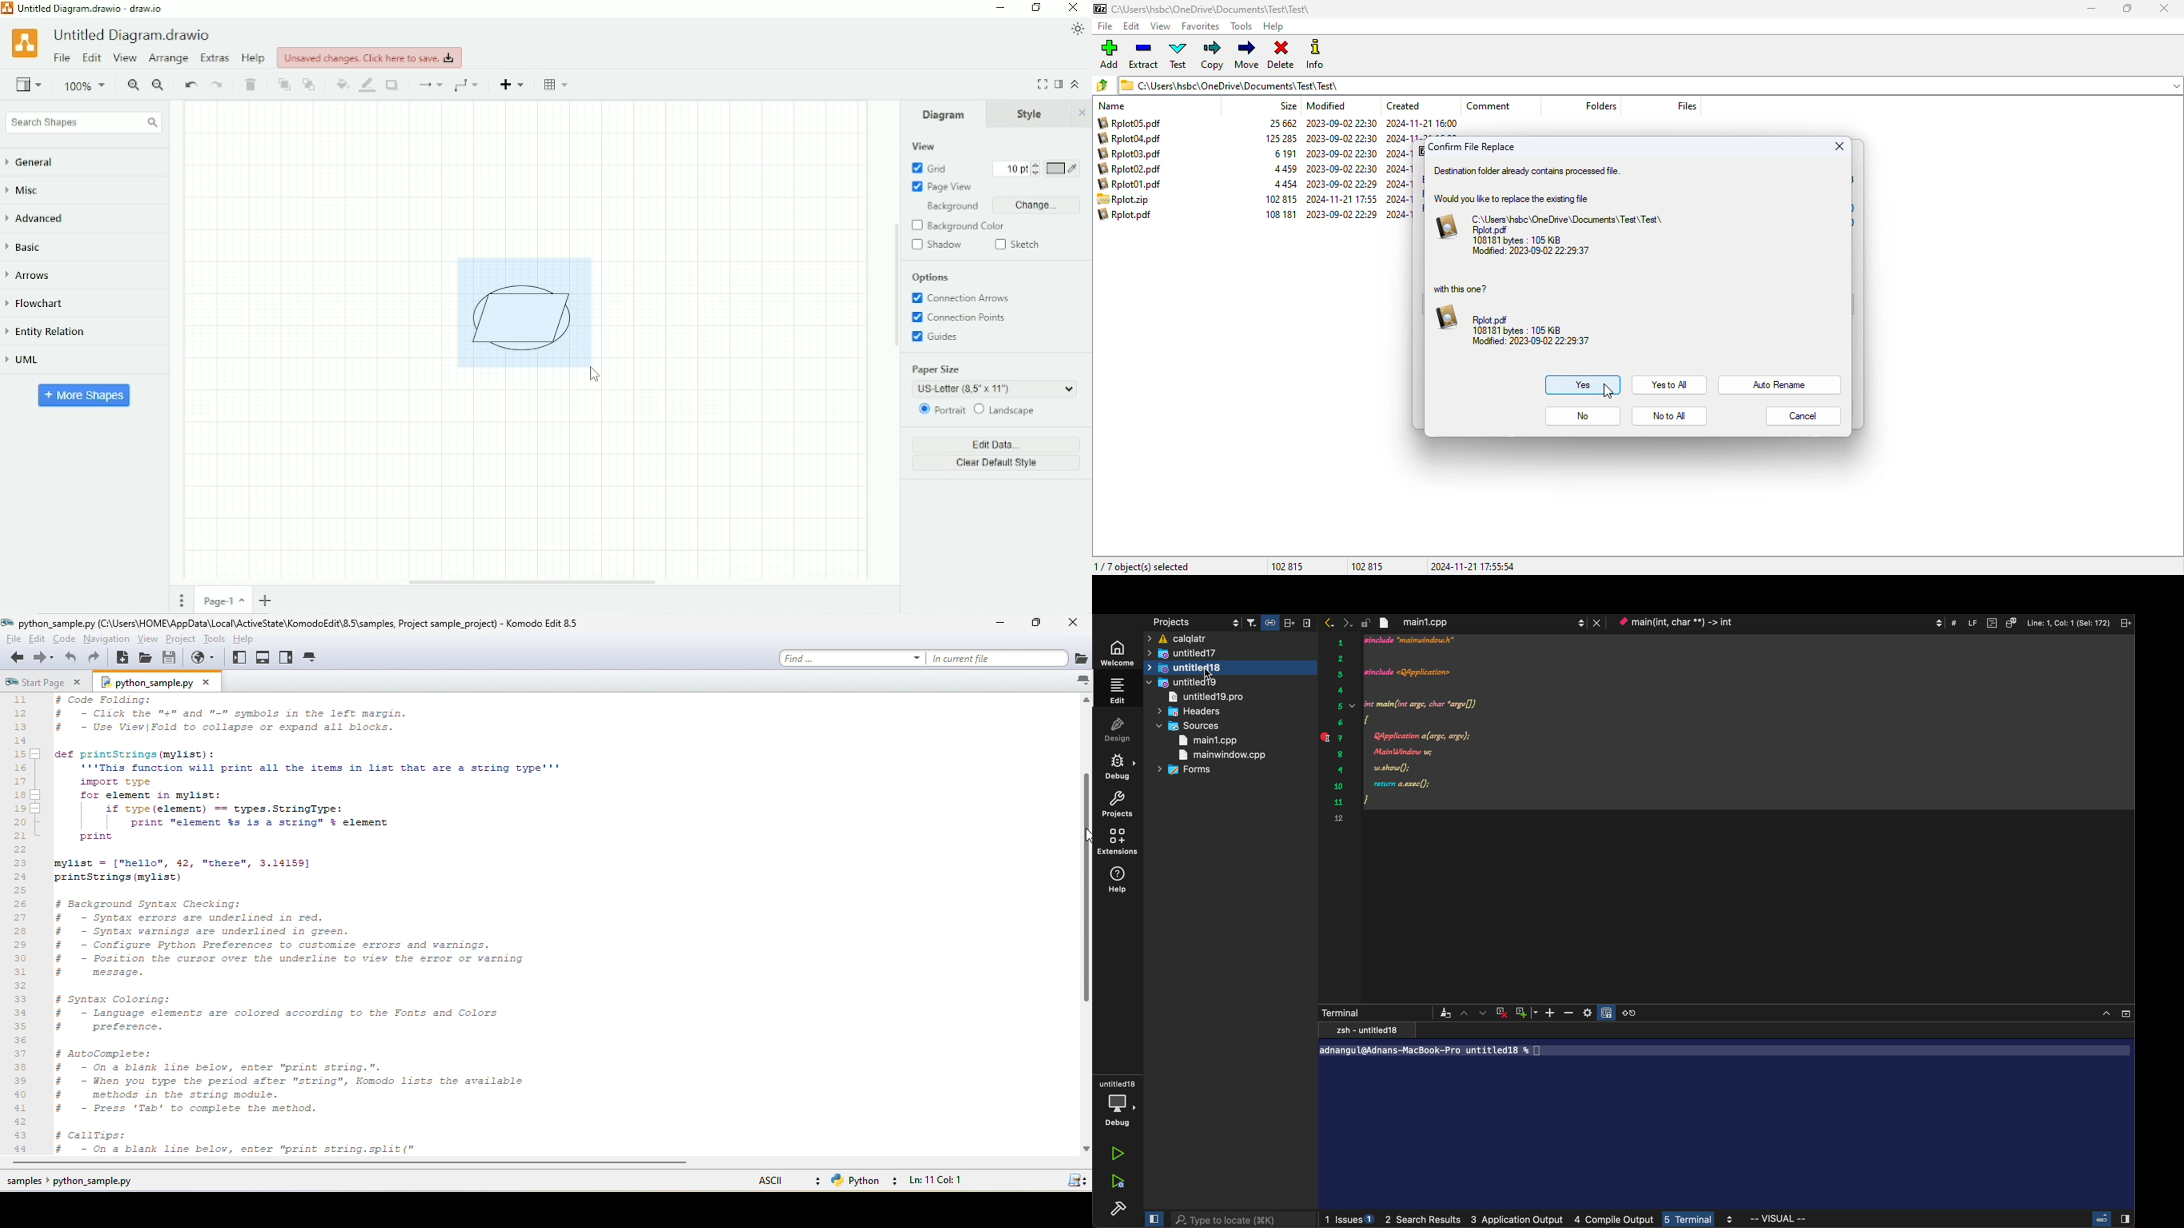 Image resolution: width=2184 pixels, height=1232 pixels. Describe the element at coordinates (1341, 138) in the screenshot. I see `2023-09-02 22:30` at that location.